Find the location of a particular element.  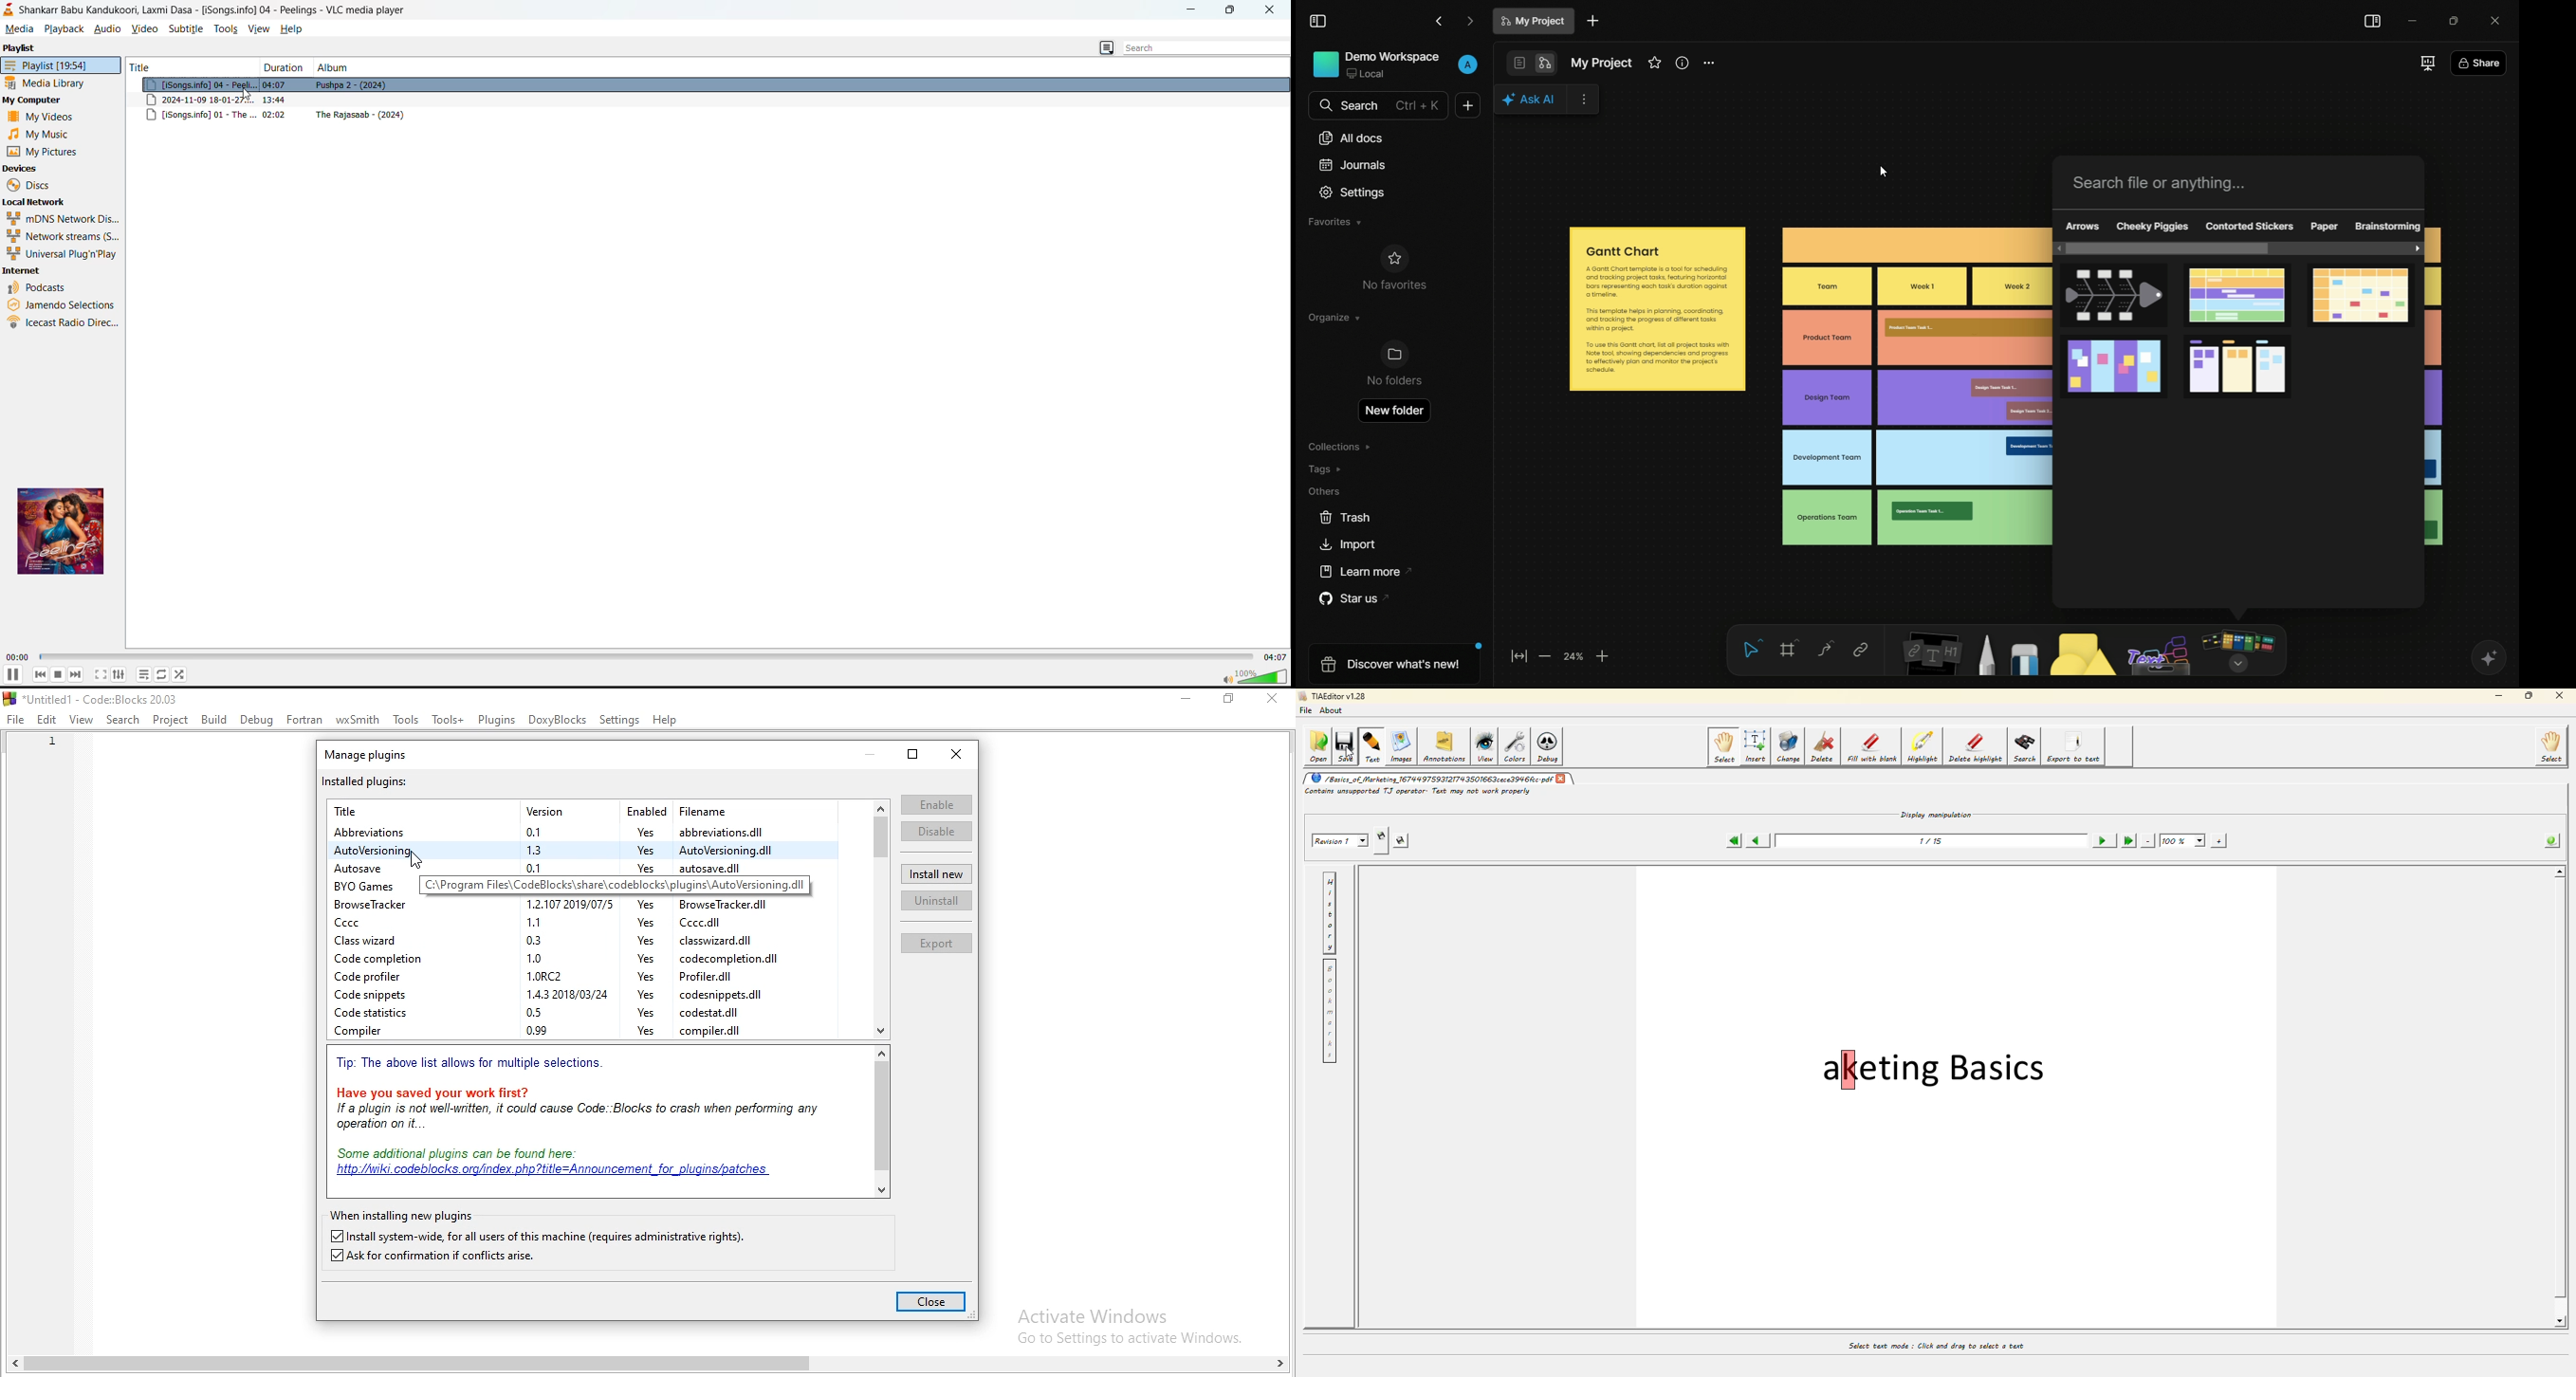

tools is located at coordinates (227, 30).